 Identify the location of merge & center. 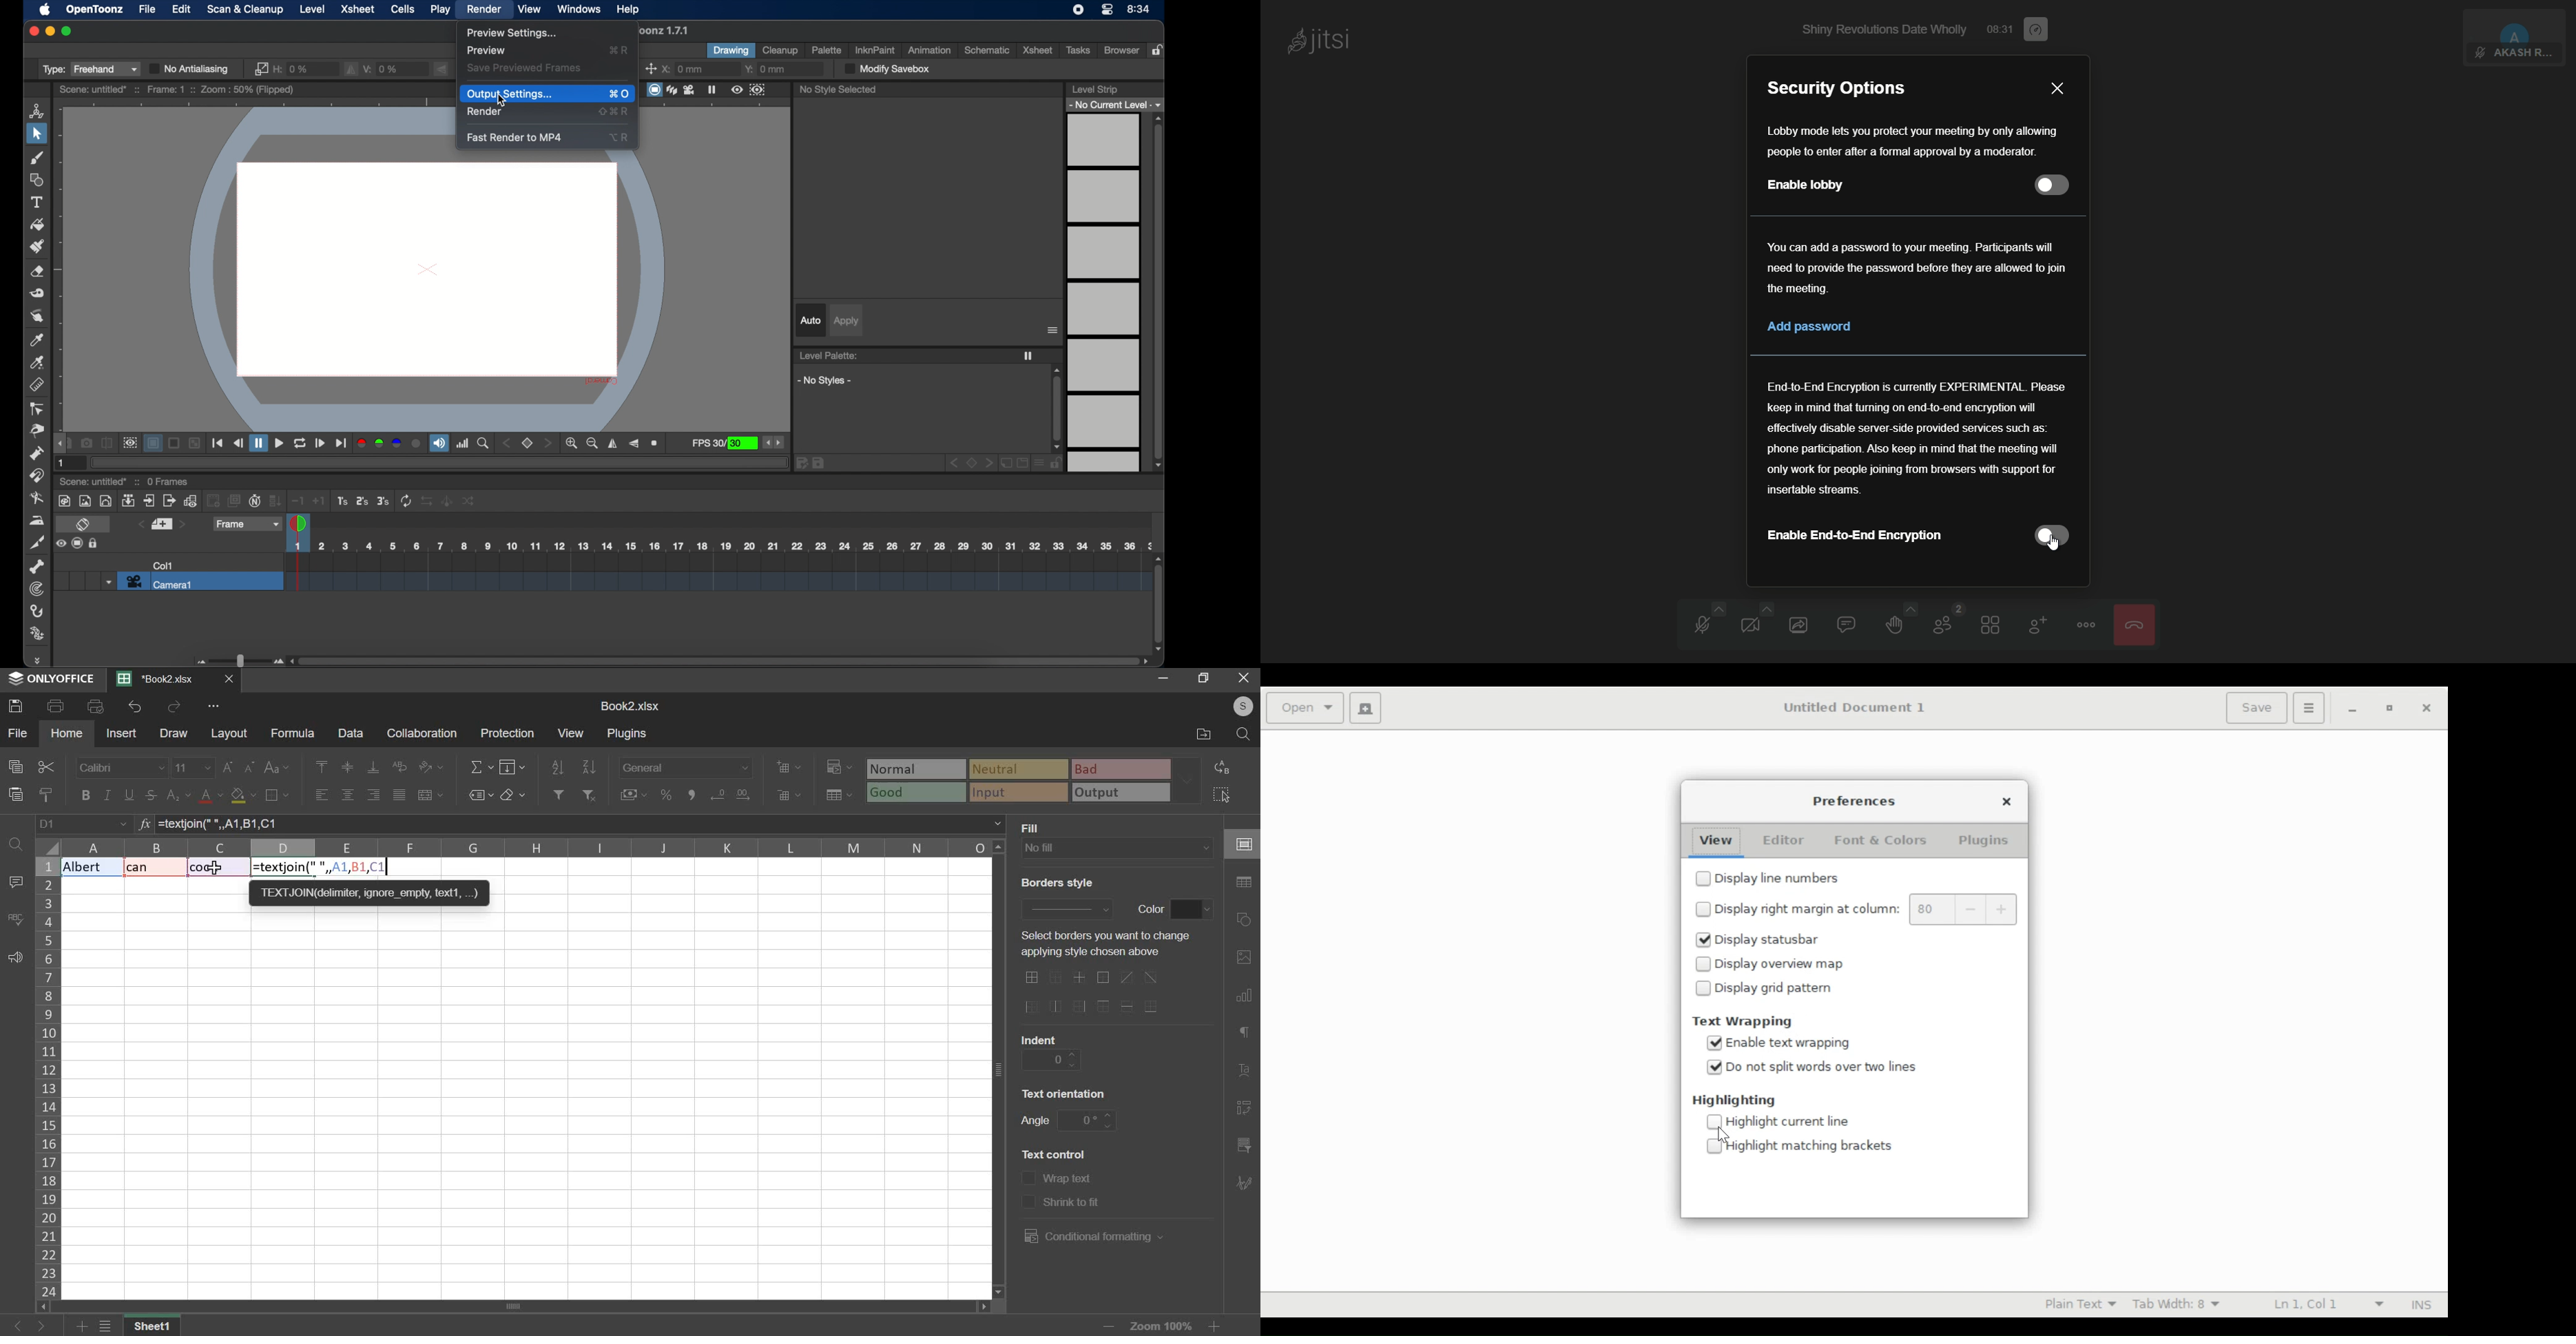
(431, 795).